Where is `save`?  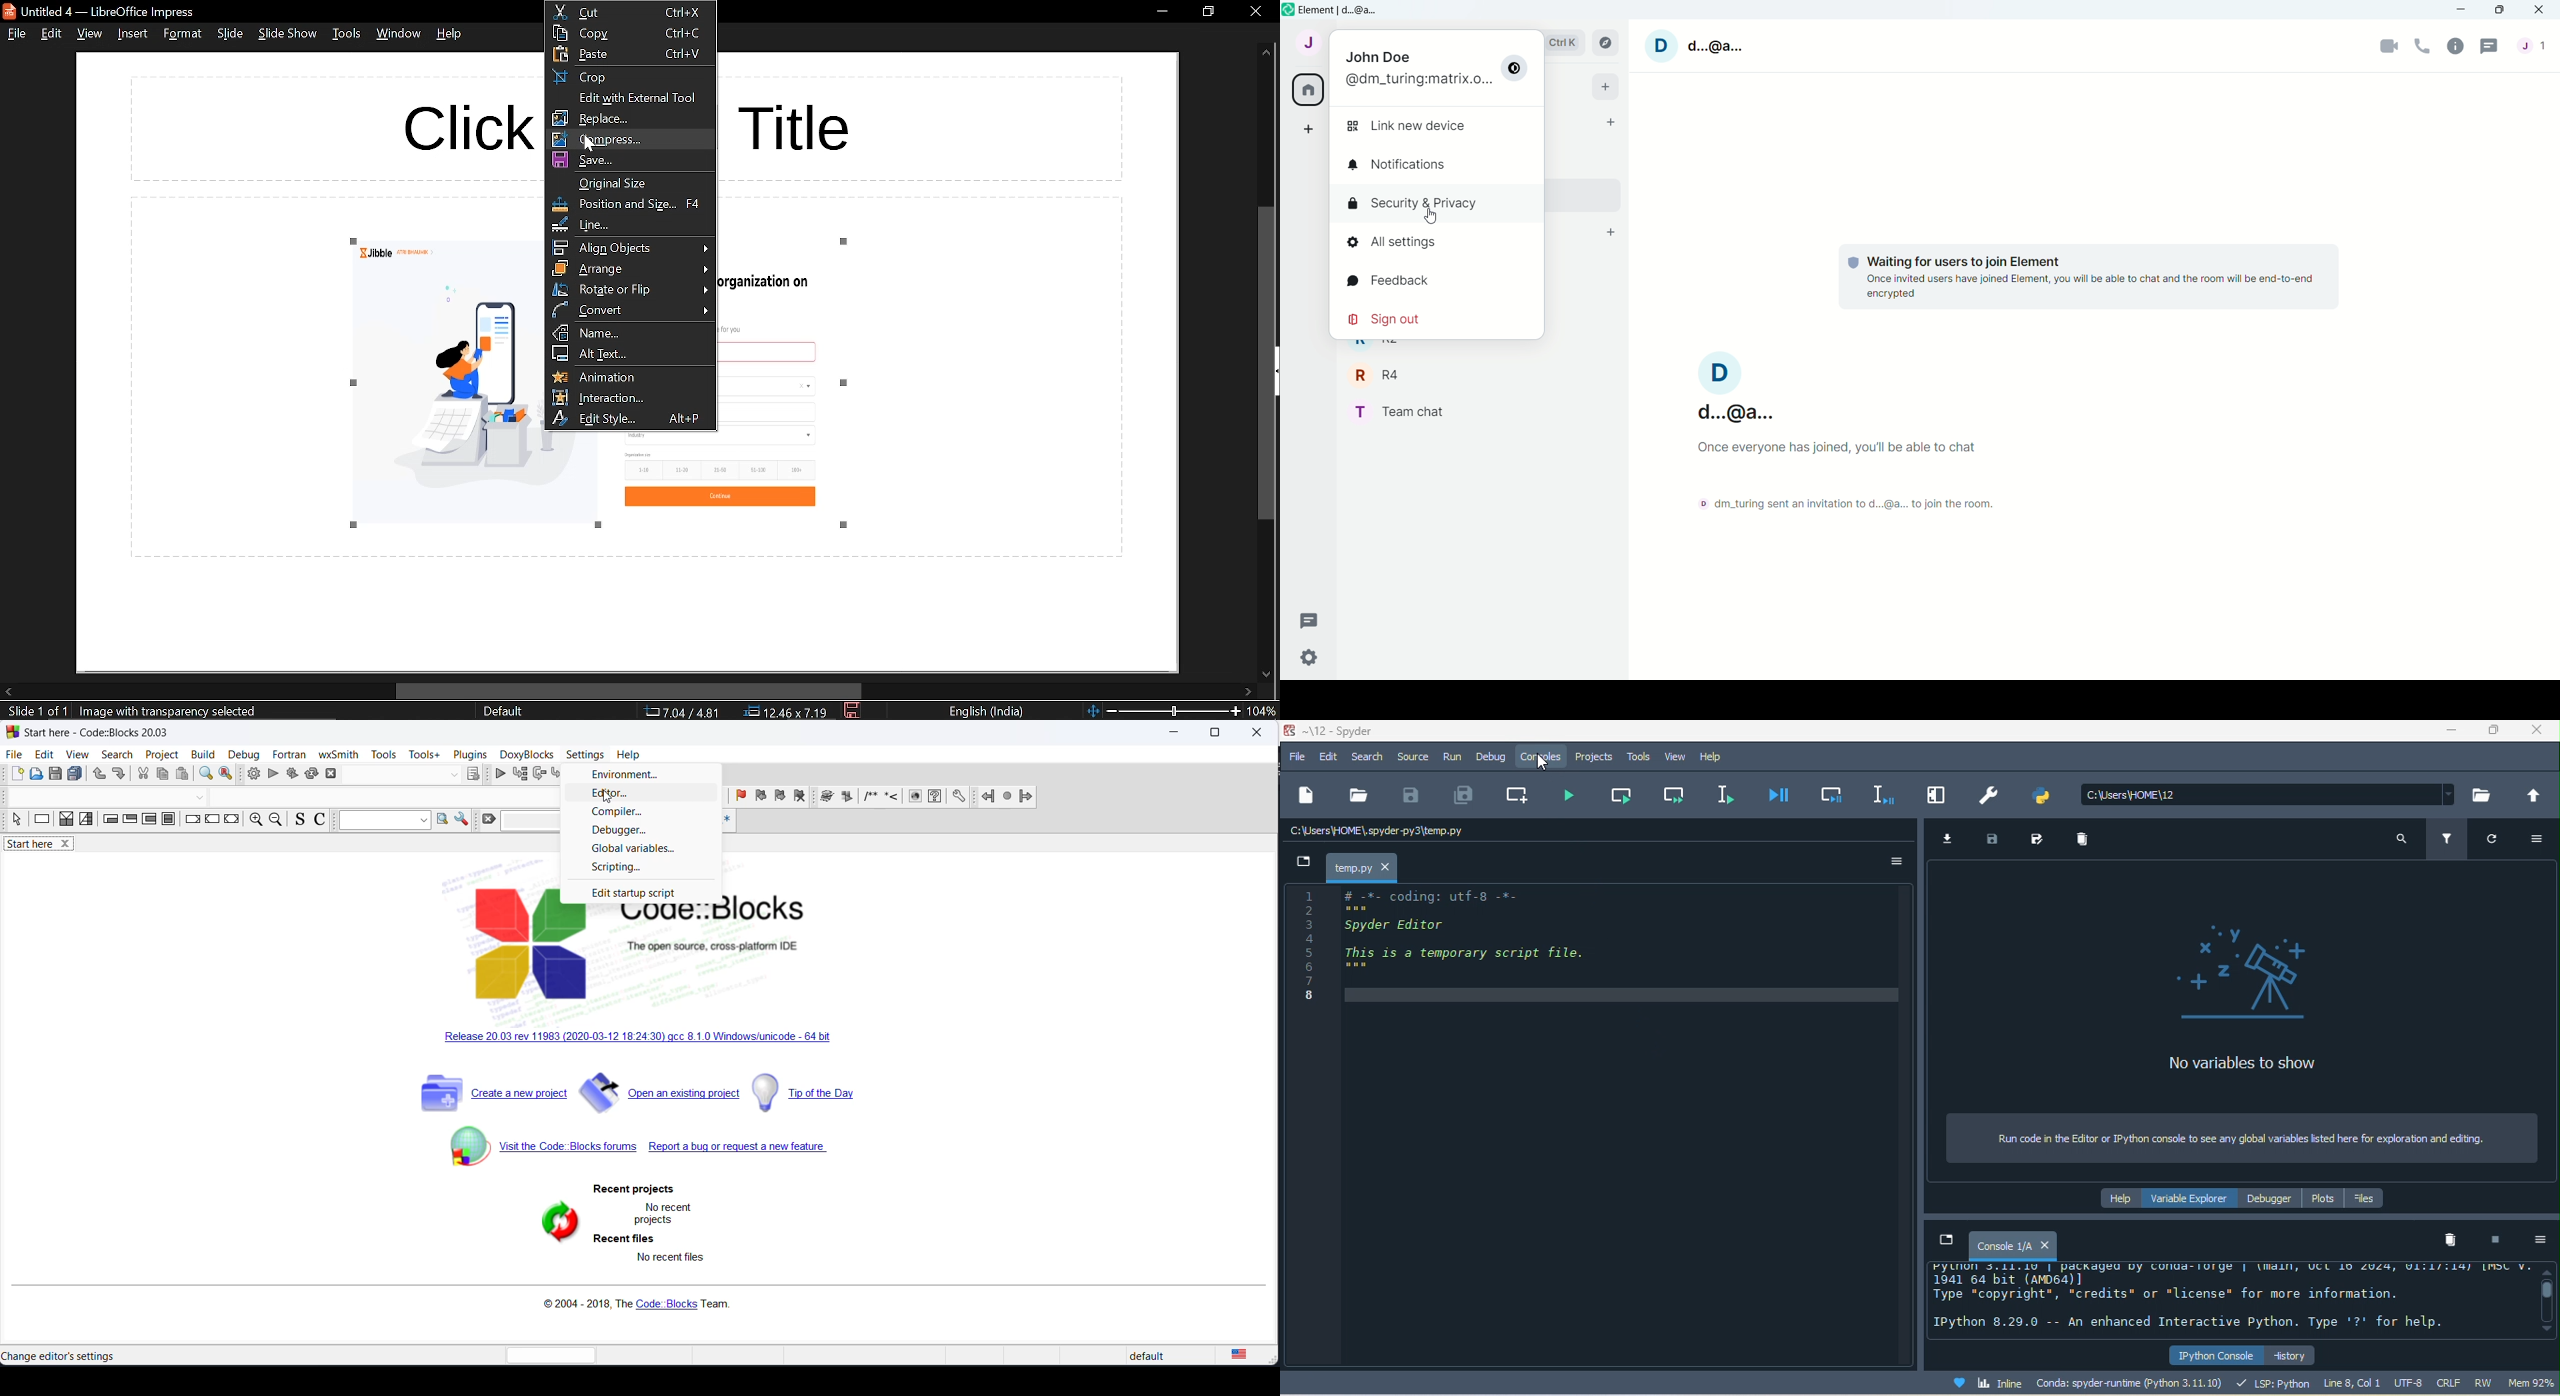 save is located at coordinates (1413, 799).